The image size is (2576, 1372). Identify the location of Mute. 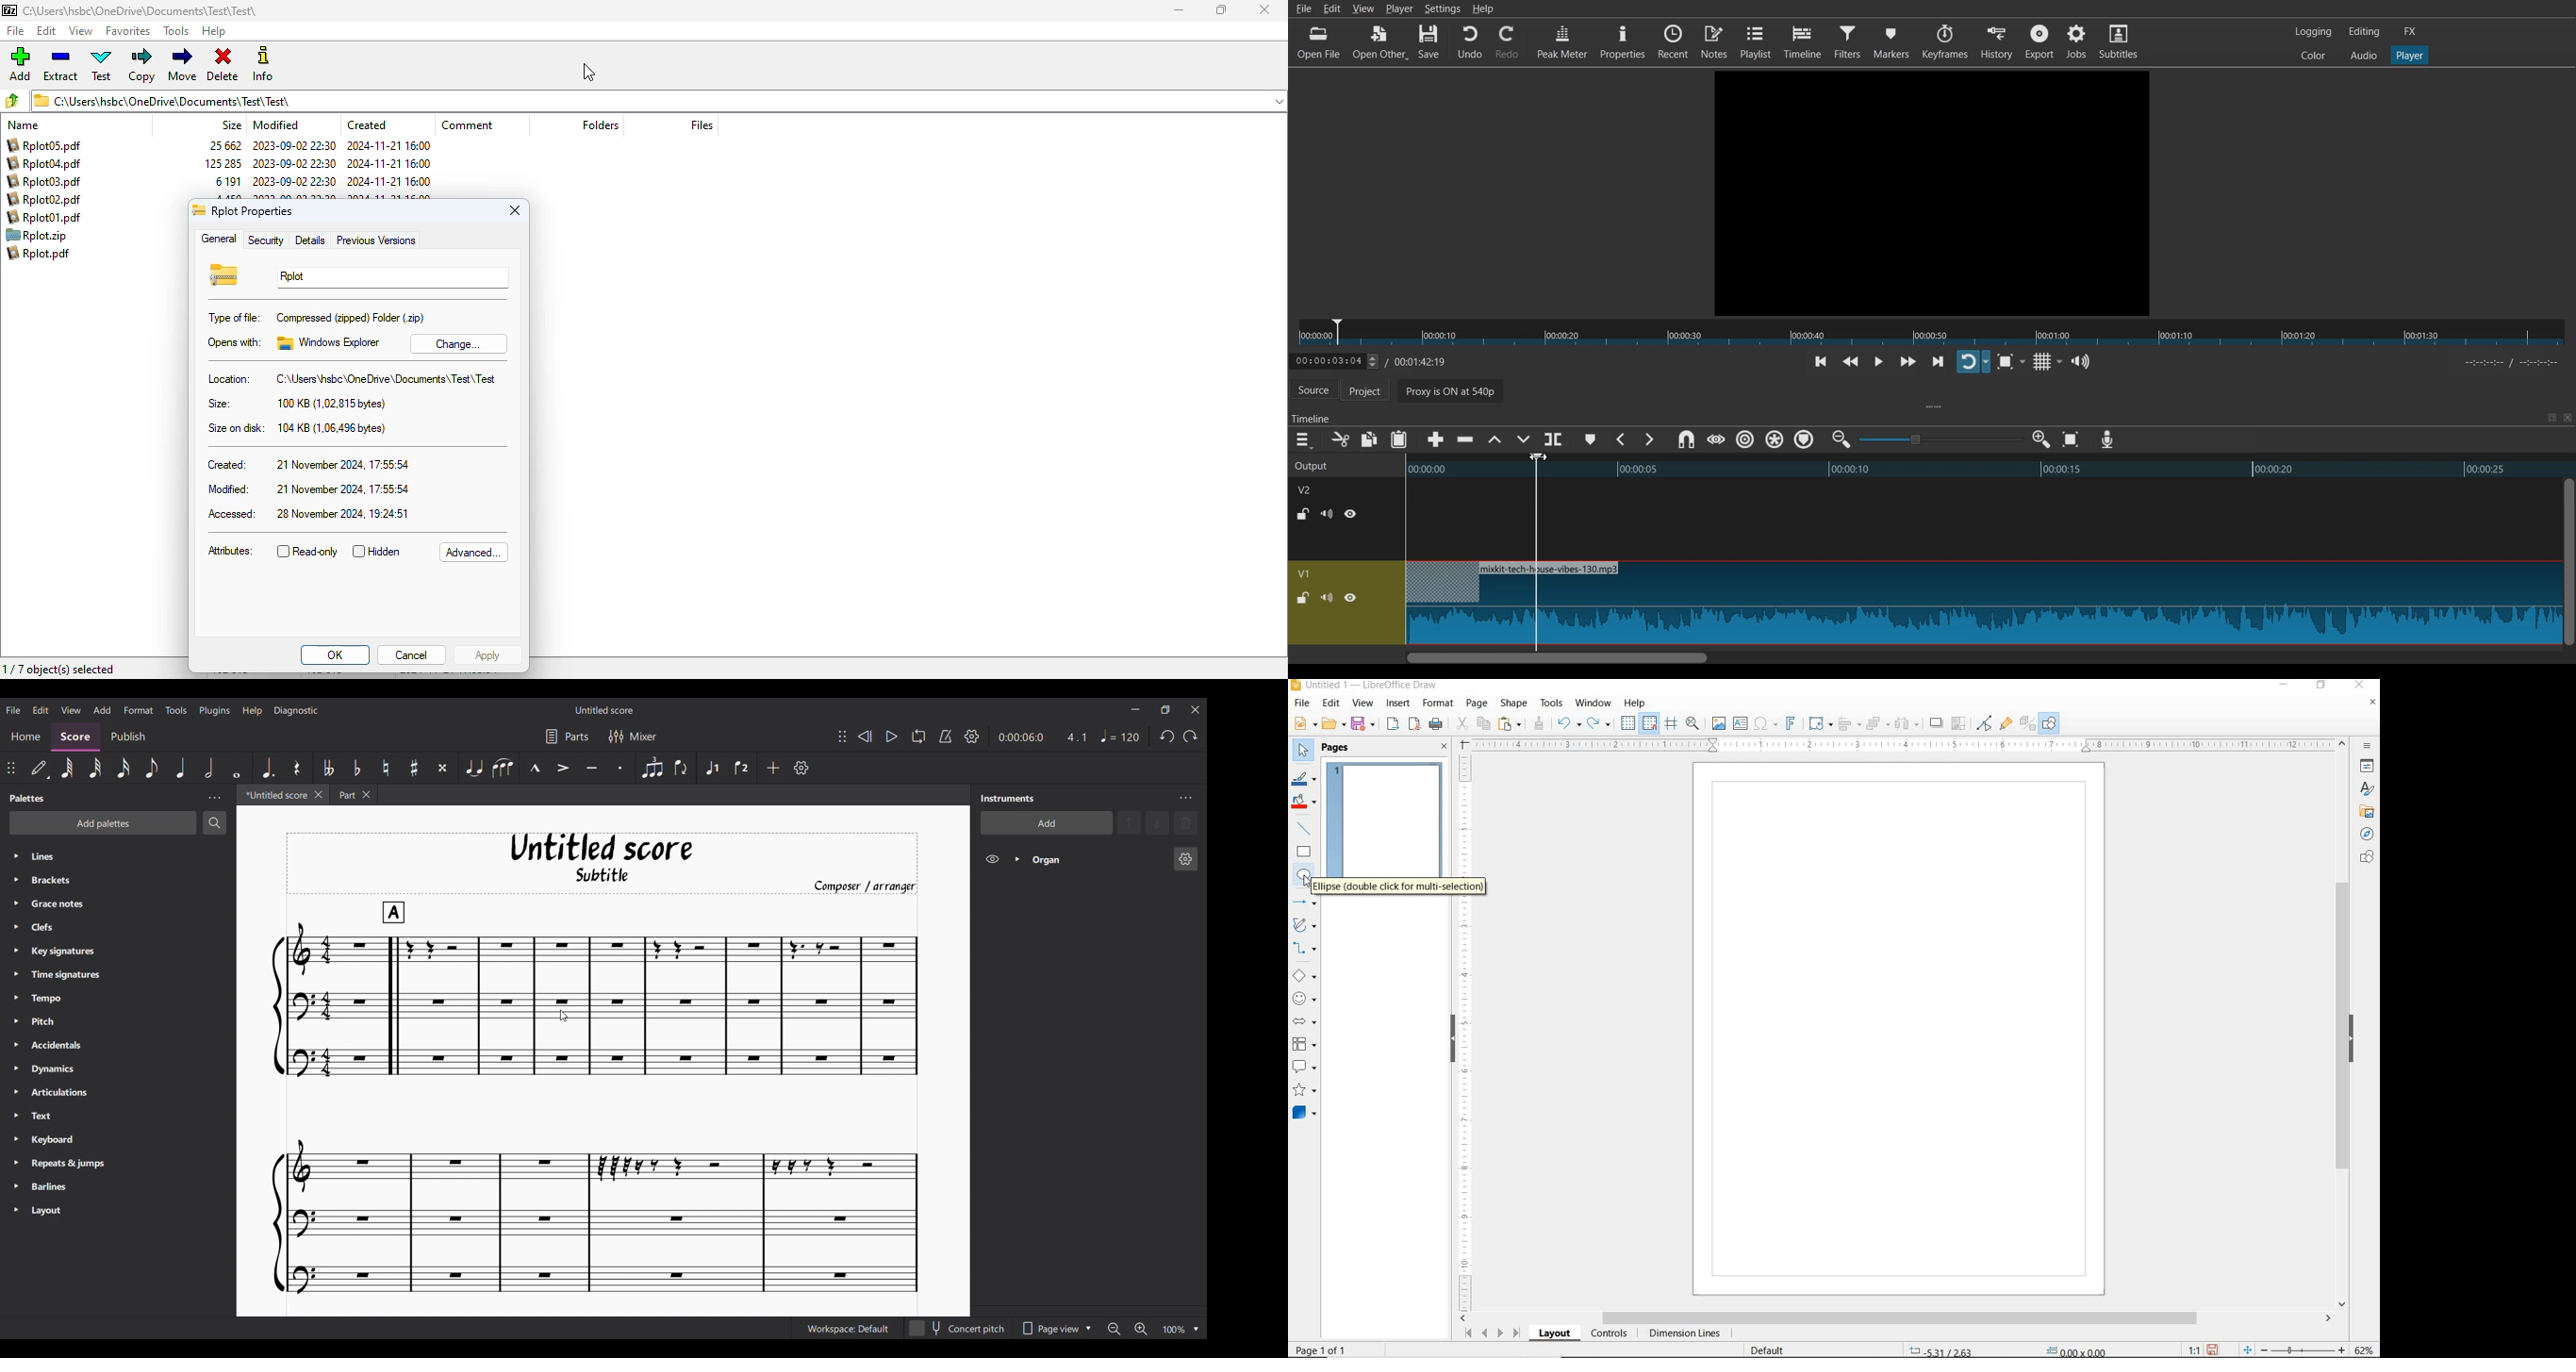
(1327, 597).